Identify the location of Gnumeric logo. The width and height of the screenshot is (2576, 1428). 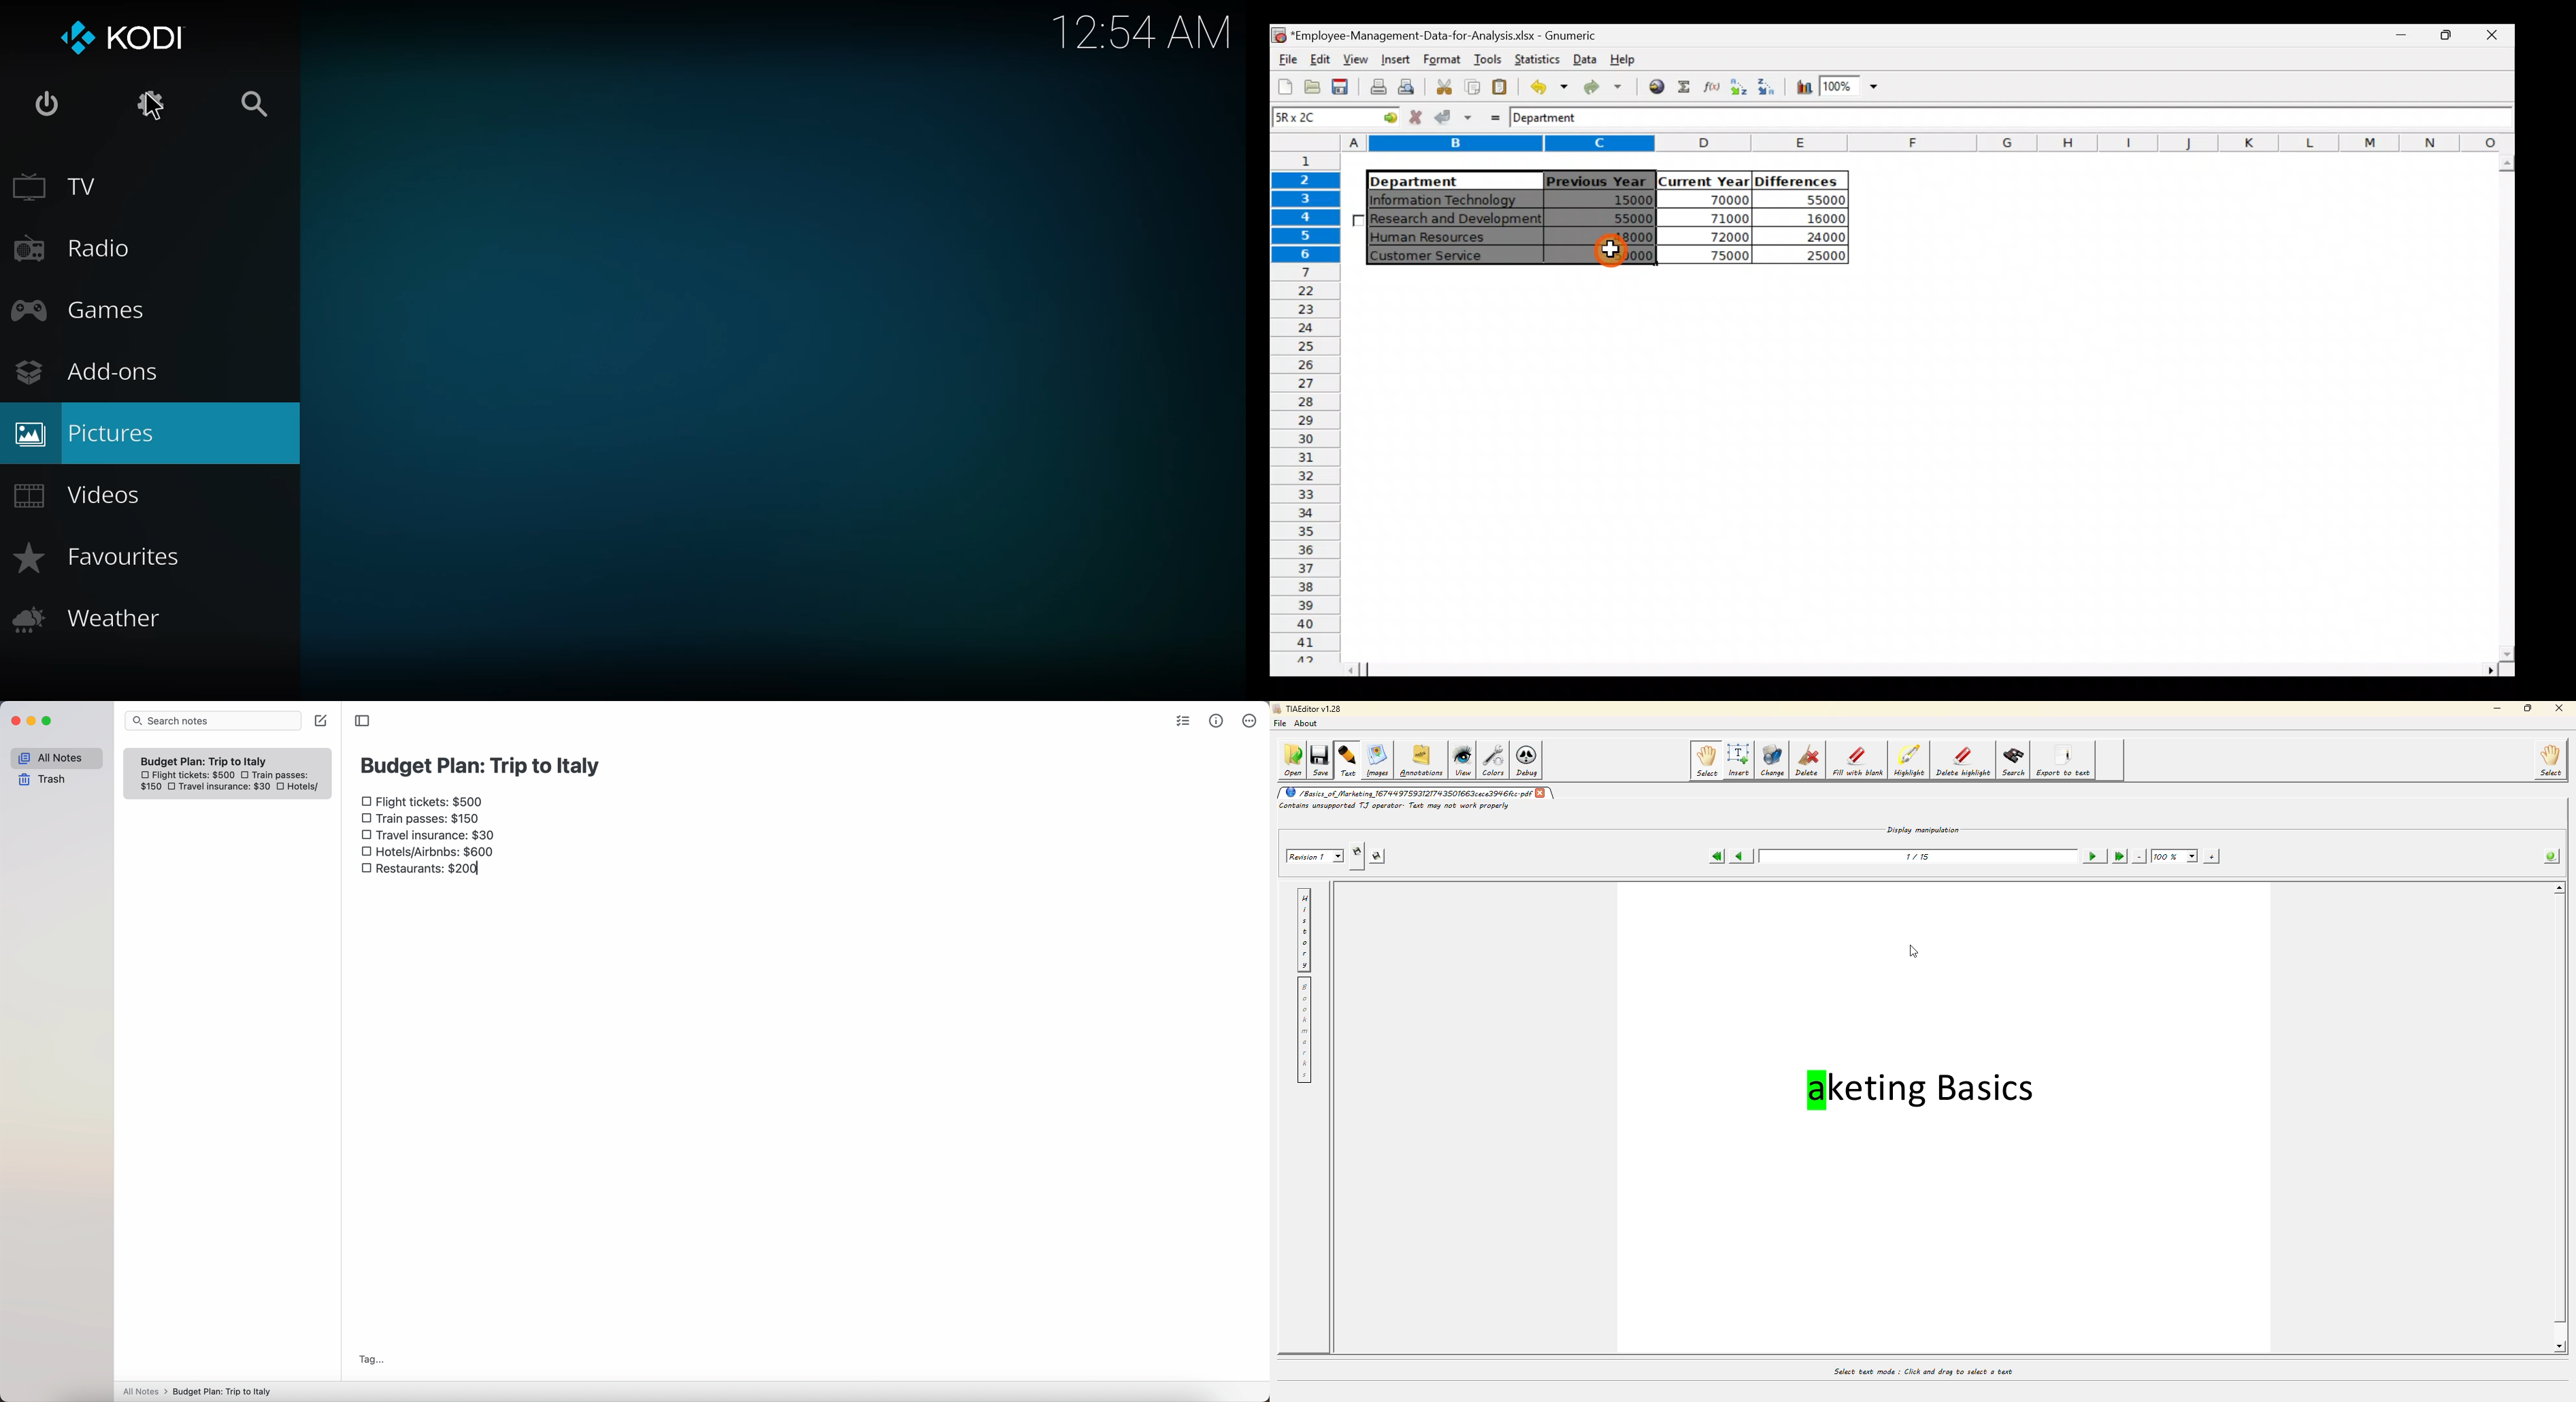
(1279, 34).